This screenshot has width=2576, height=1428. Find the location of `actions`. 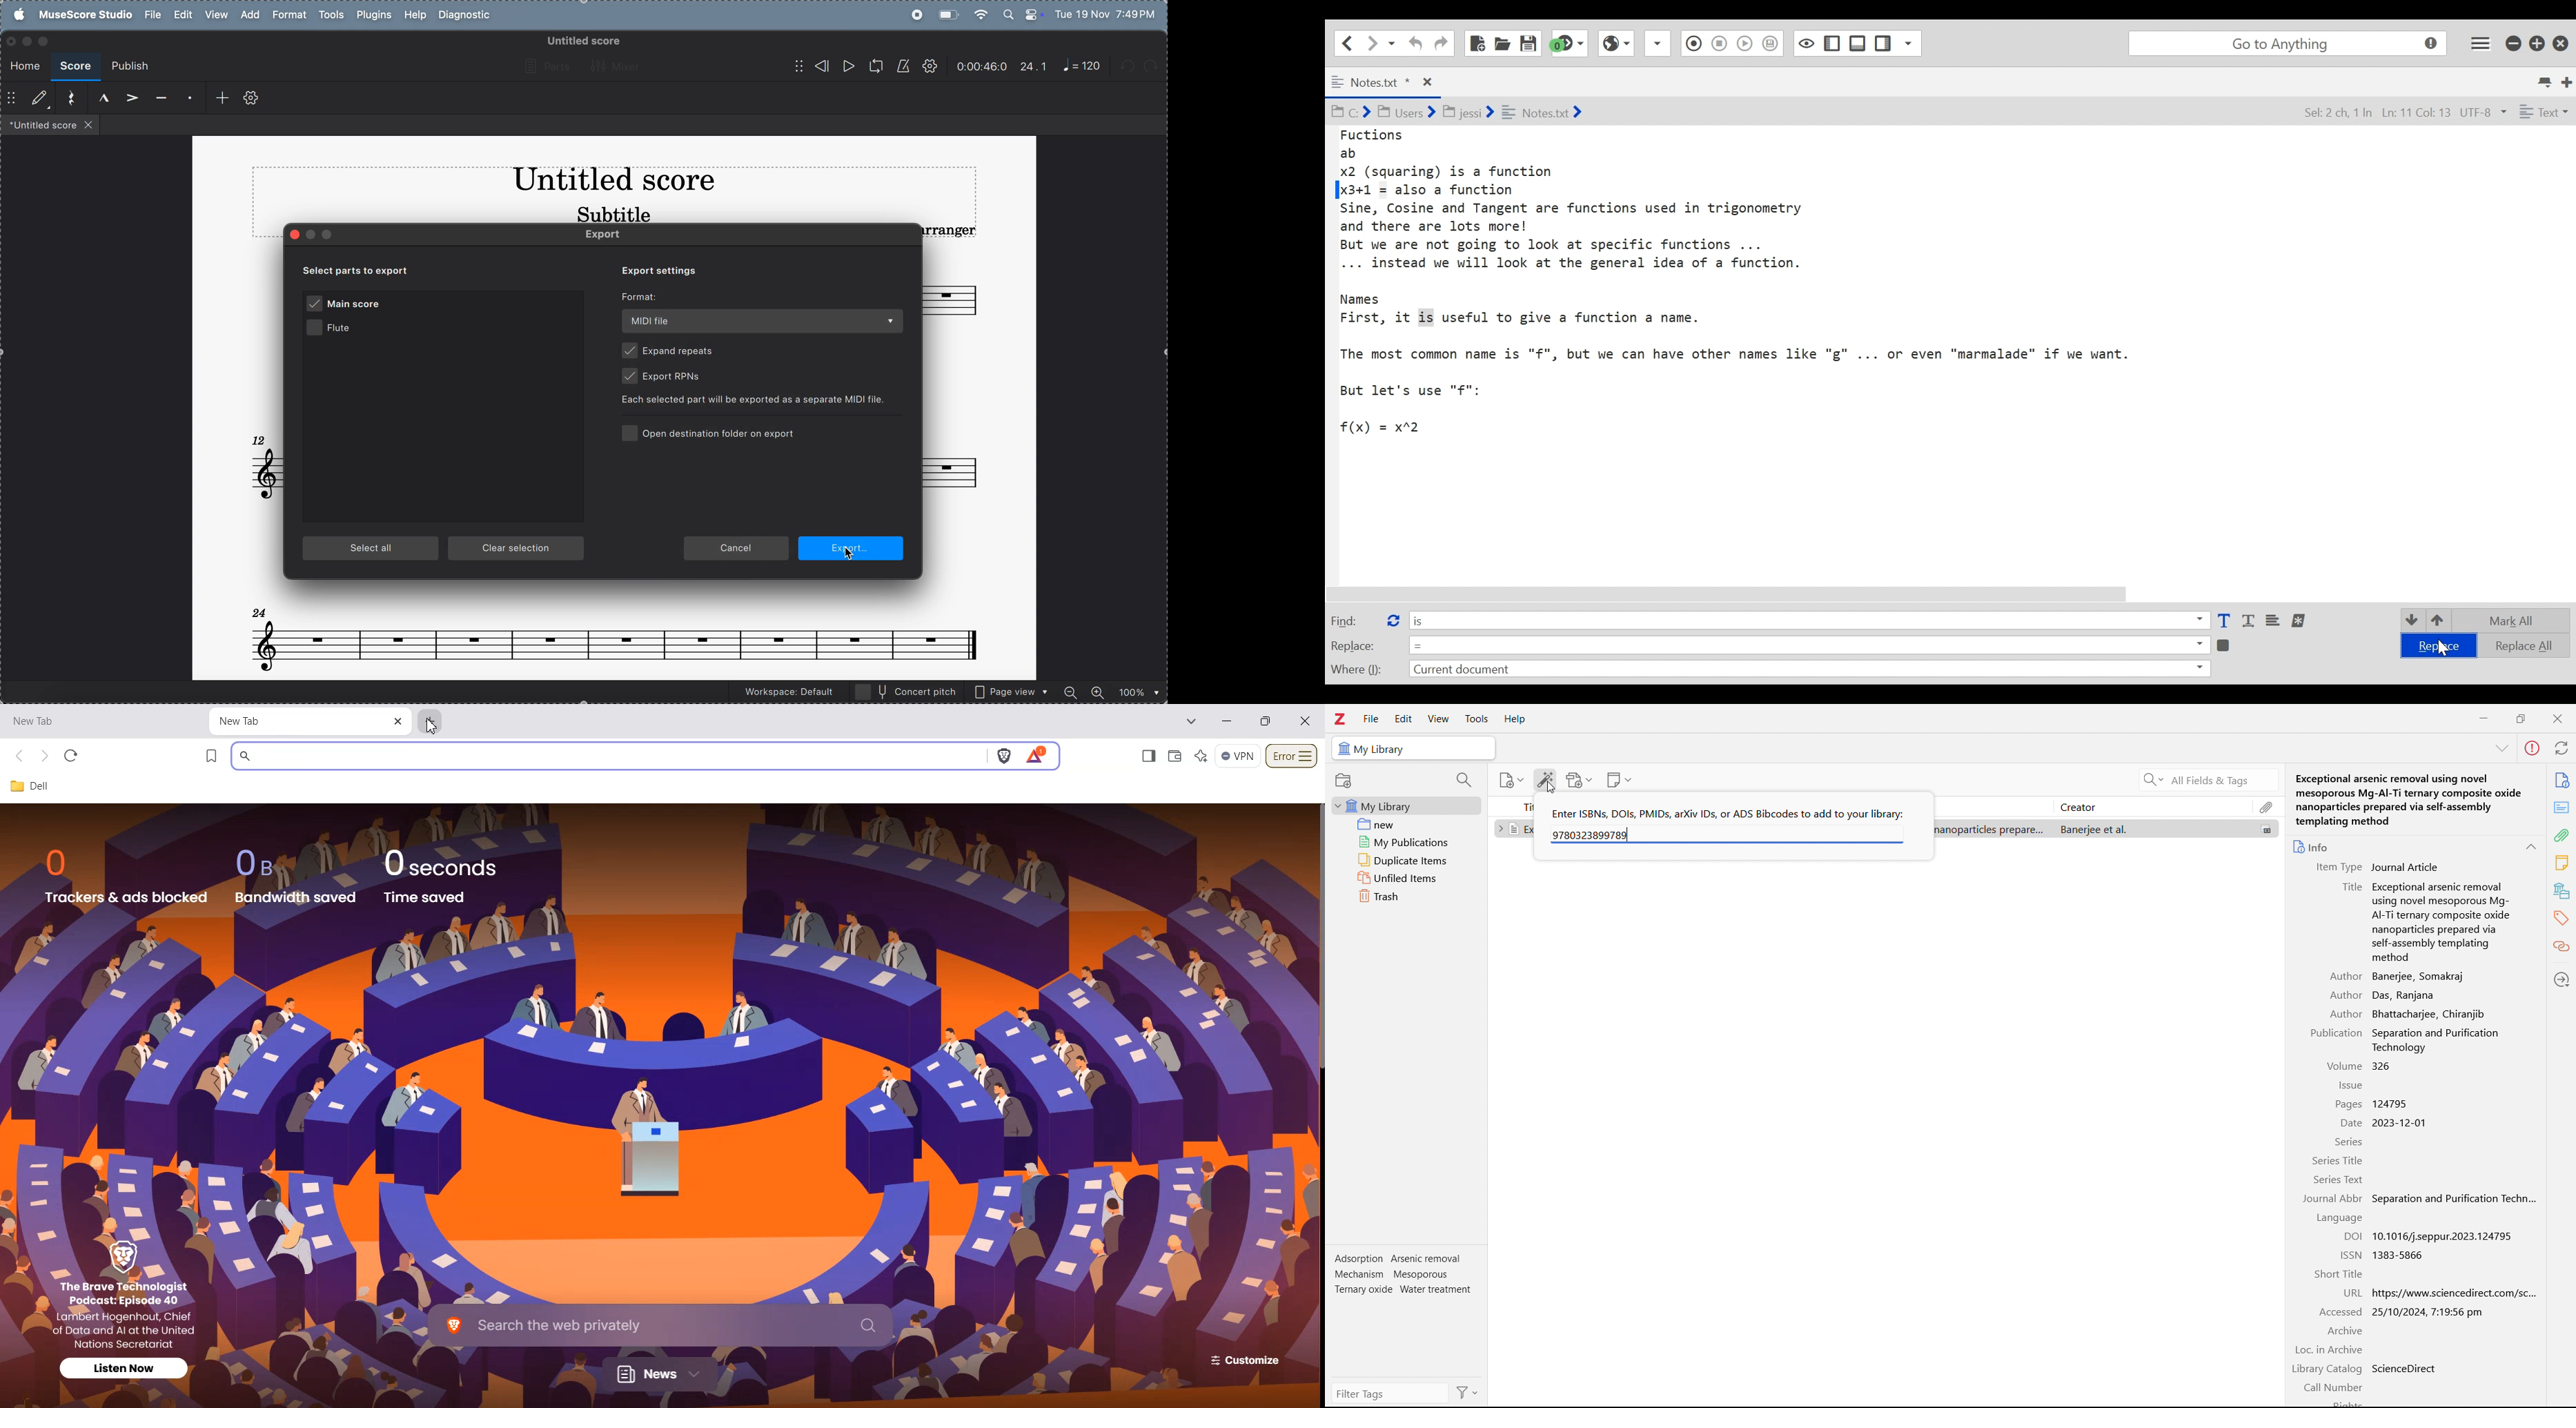

actions is located at coordinates (1468, 1392).